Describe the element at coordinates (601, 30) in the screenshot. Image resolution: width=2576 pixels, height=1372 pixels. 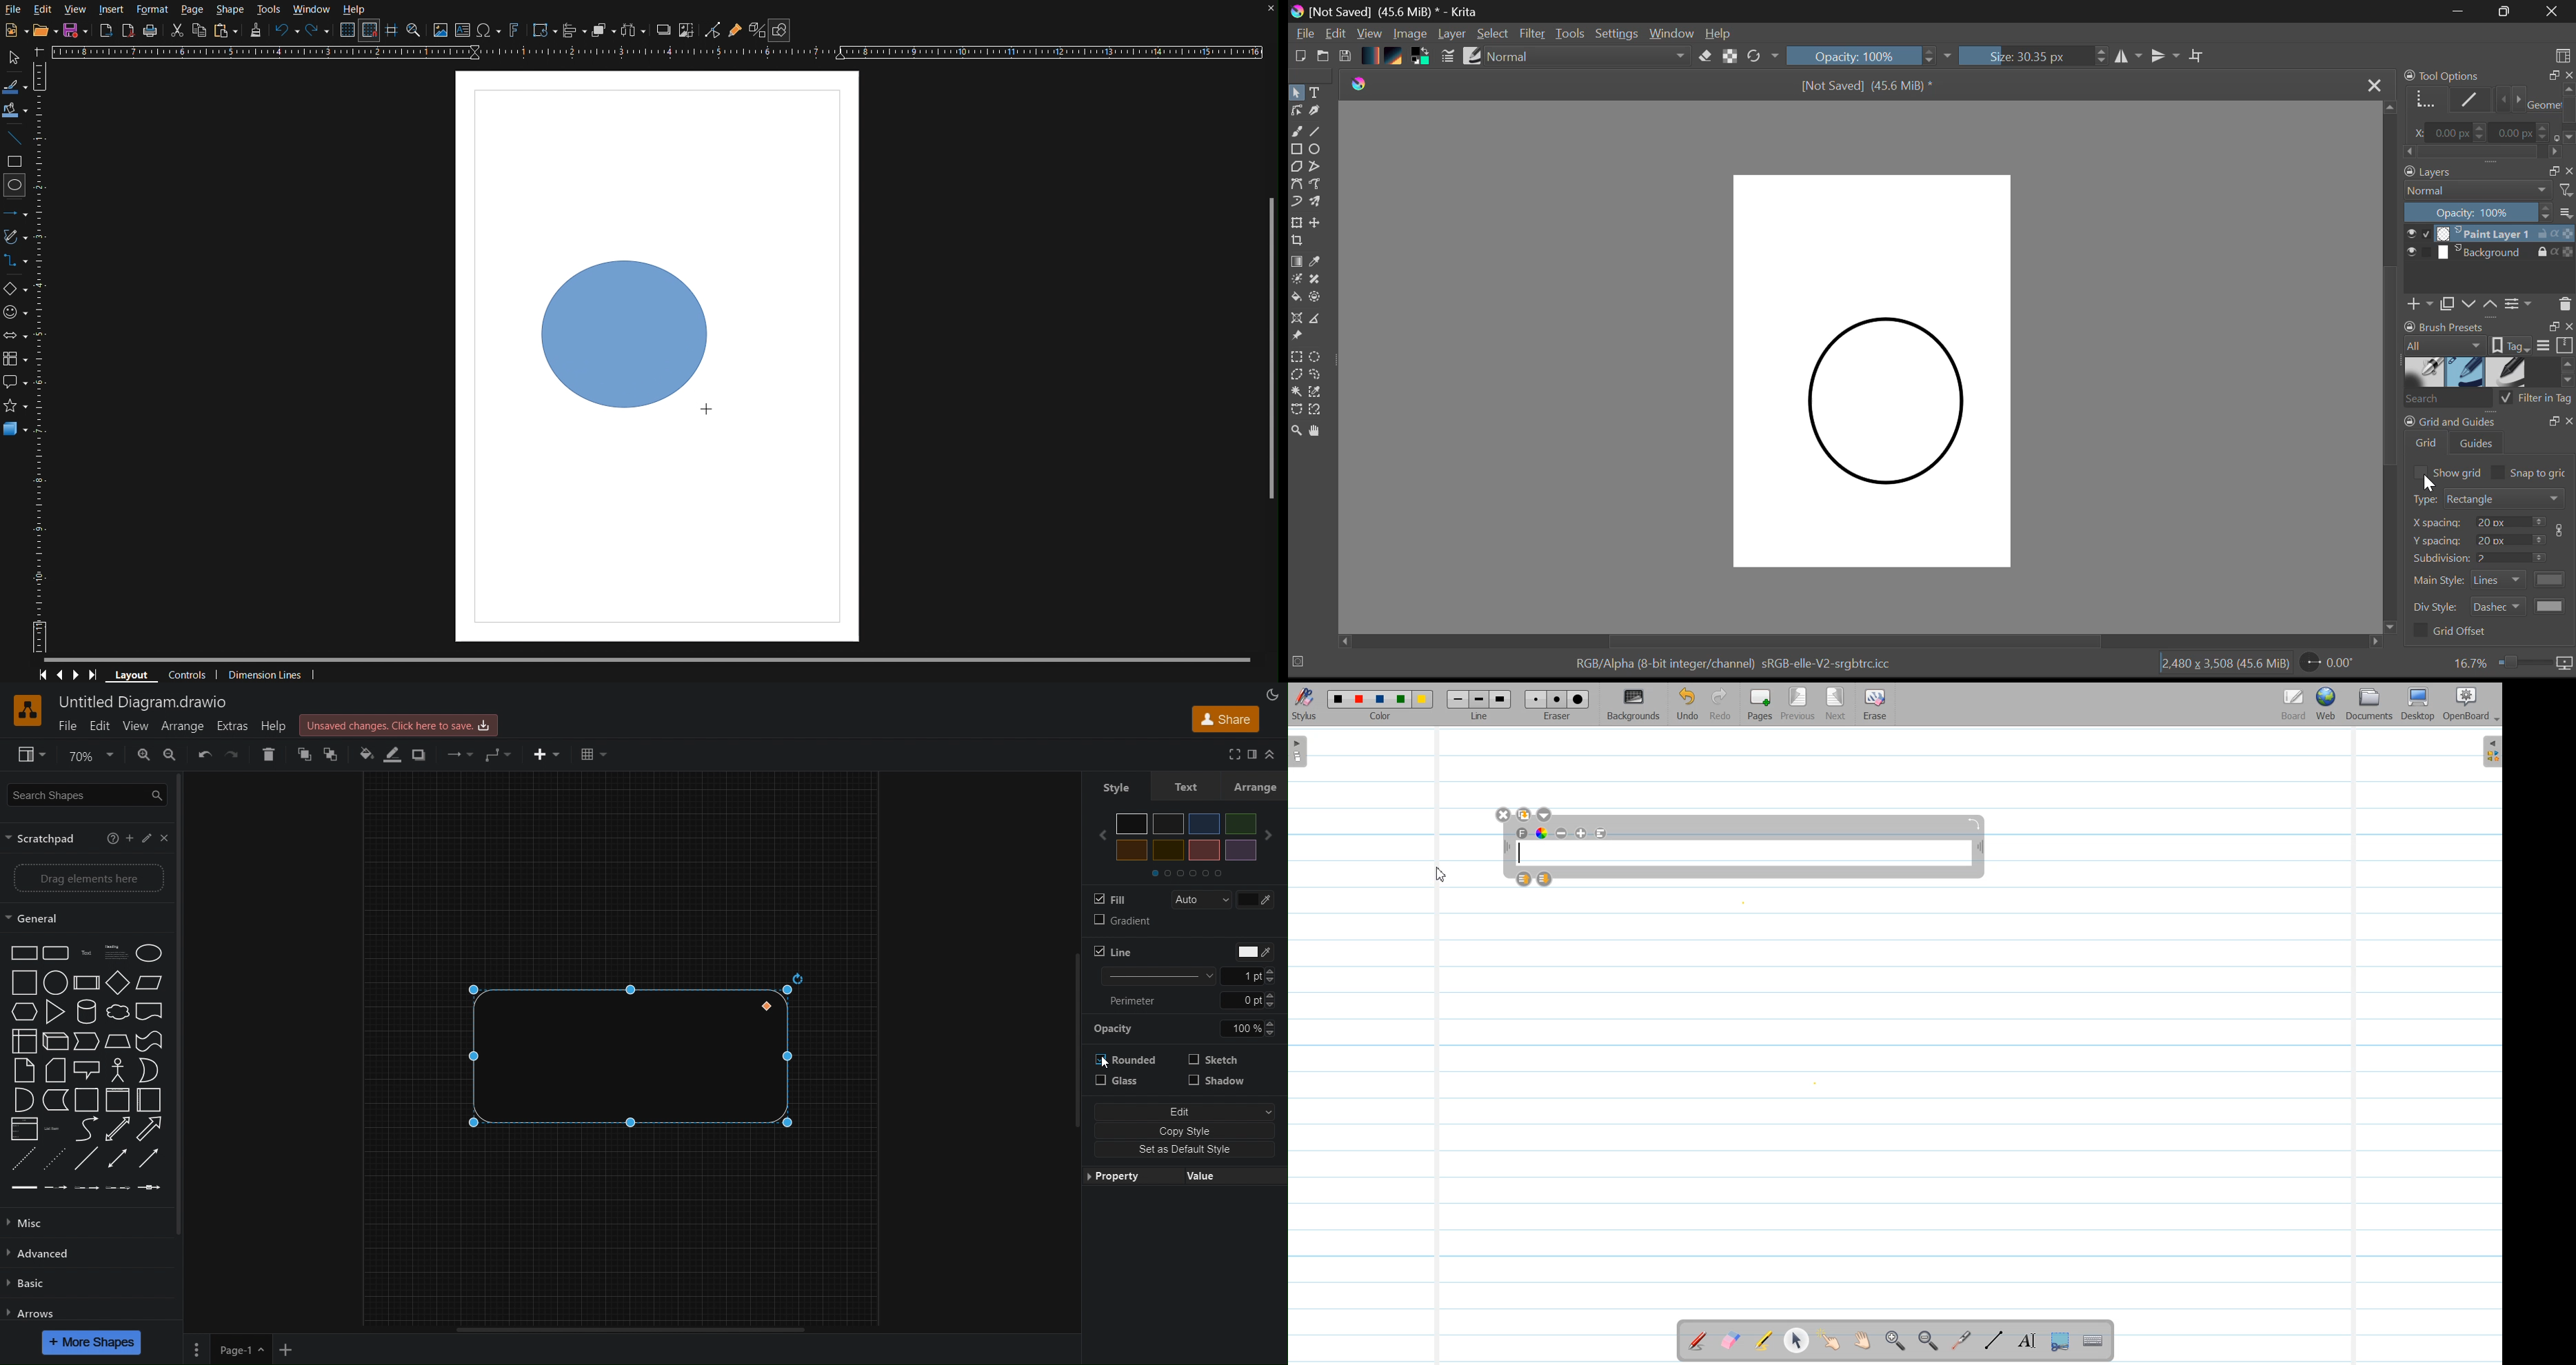
I see `Arrange` at that location.